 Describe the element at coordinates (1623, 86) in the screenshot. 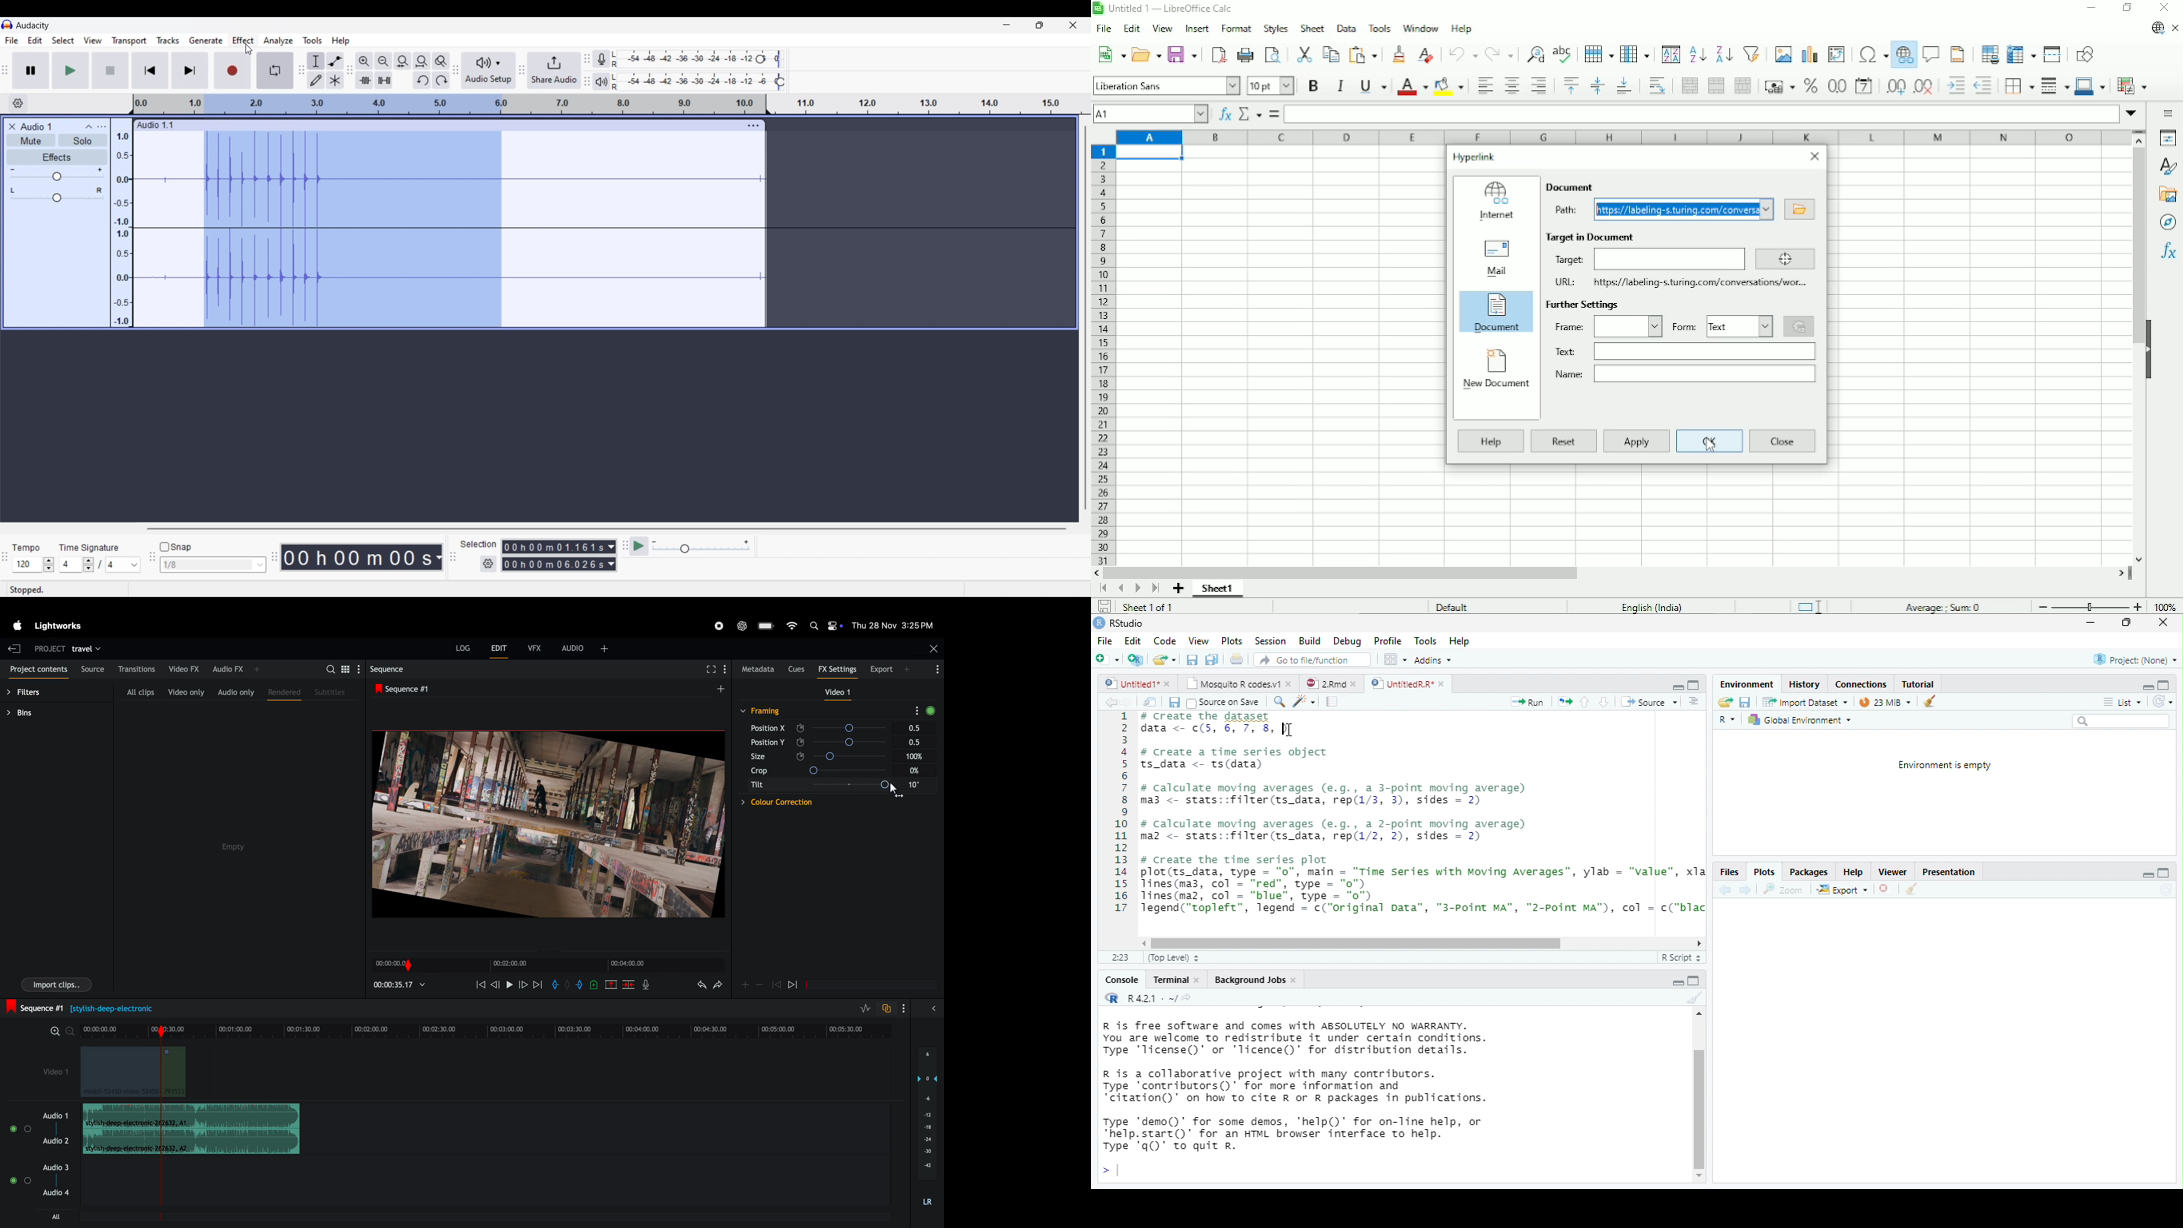

I see `Align bottom` at that location.